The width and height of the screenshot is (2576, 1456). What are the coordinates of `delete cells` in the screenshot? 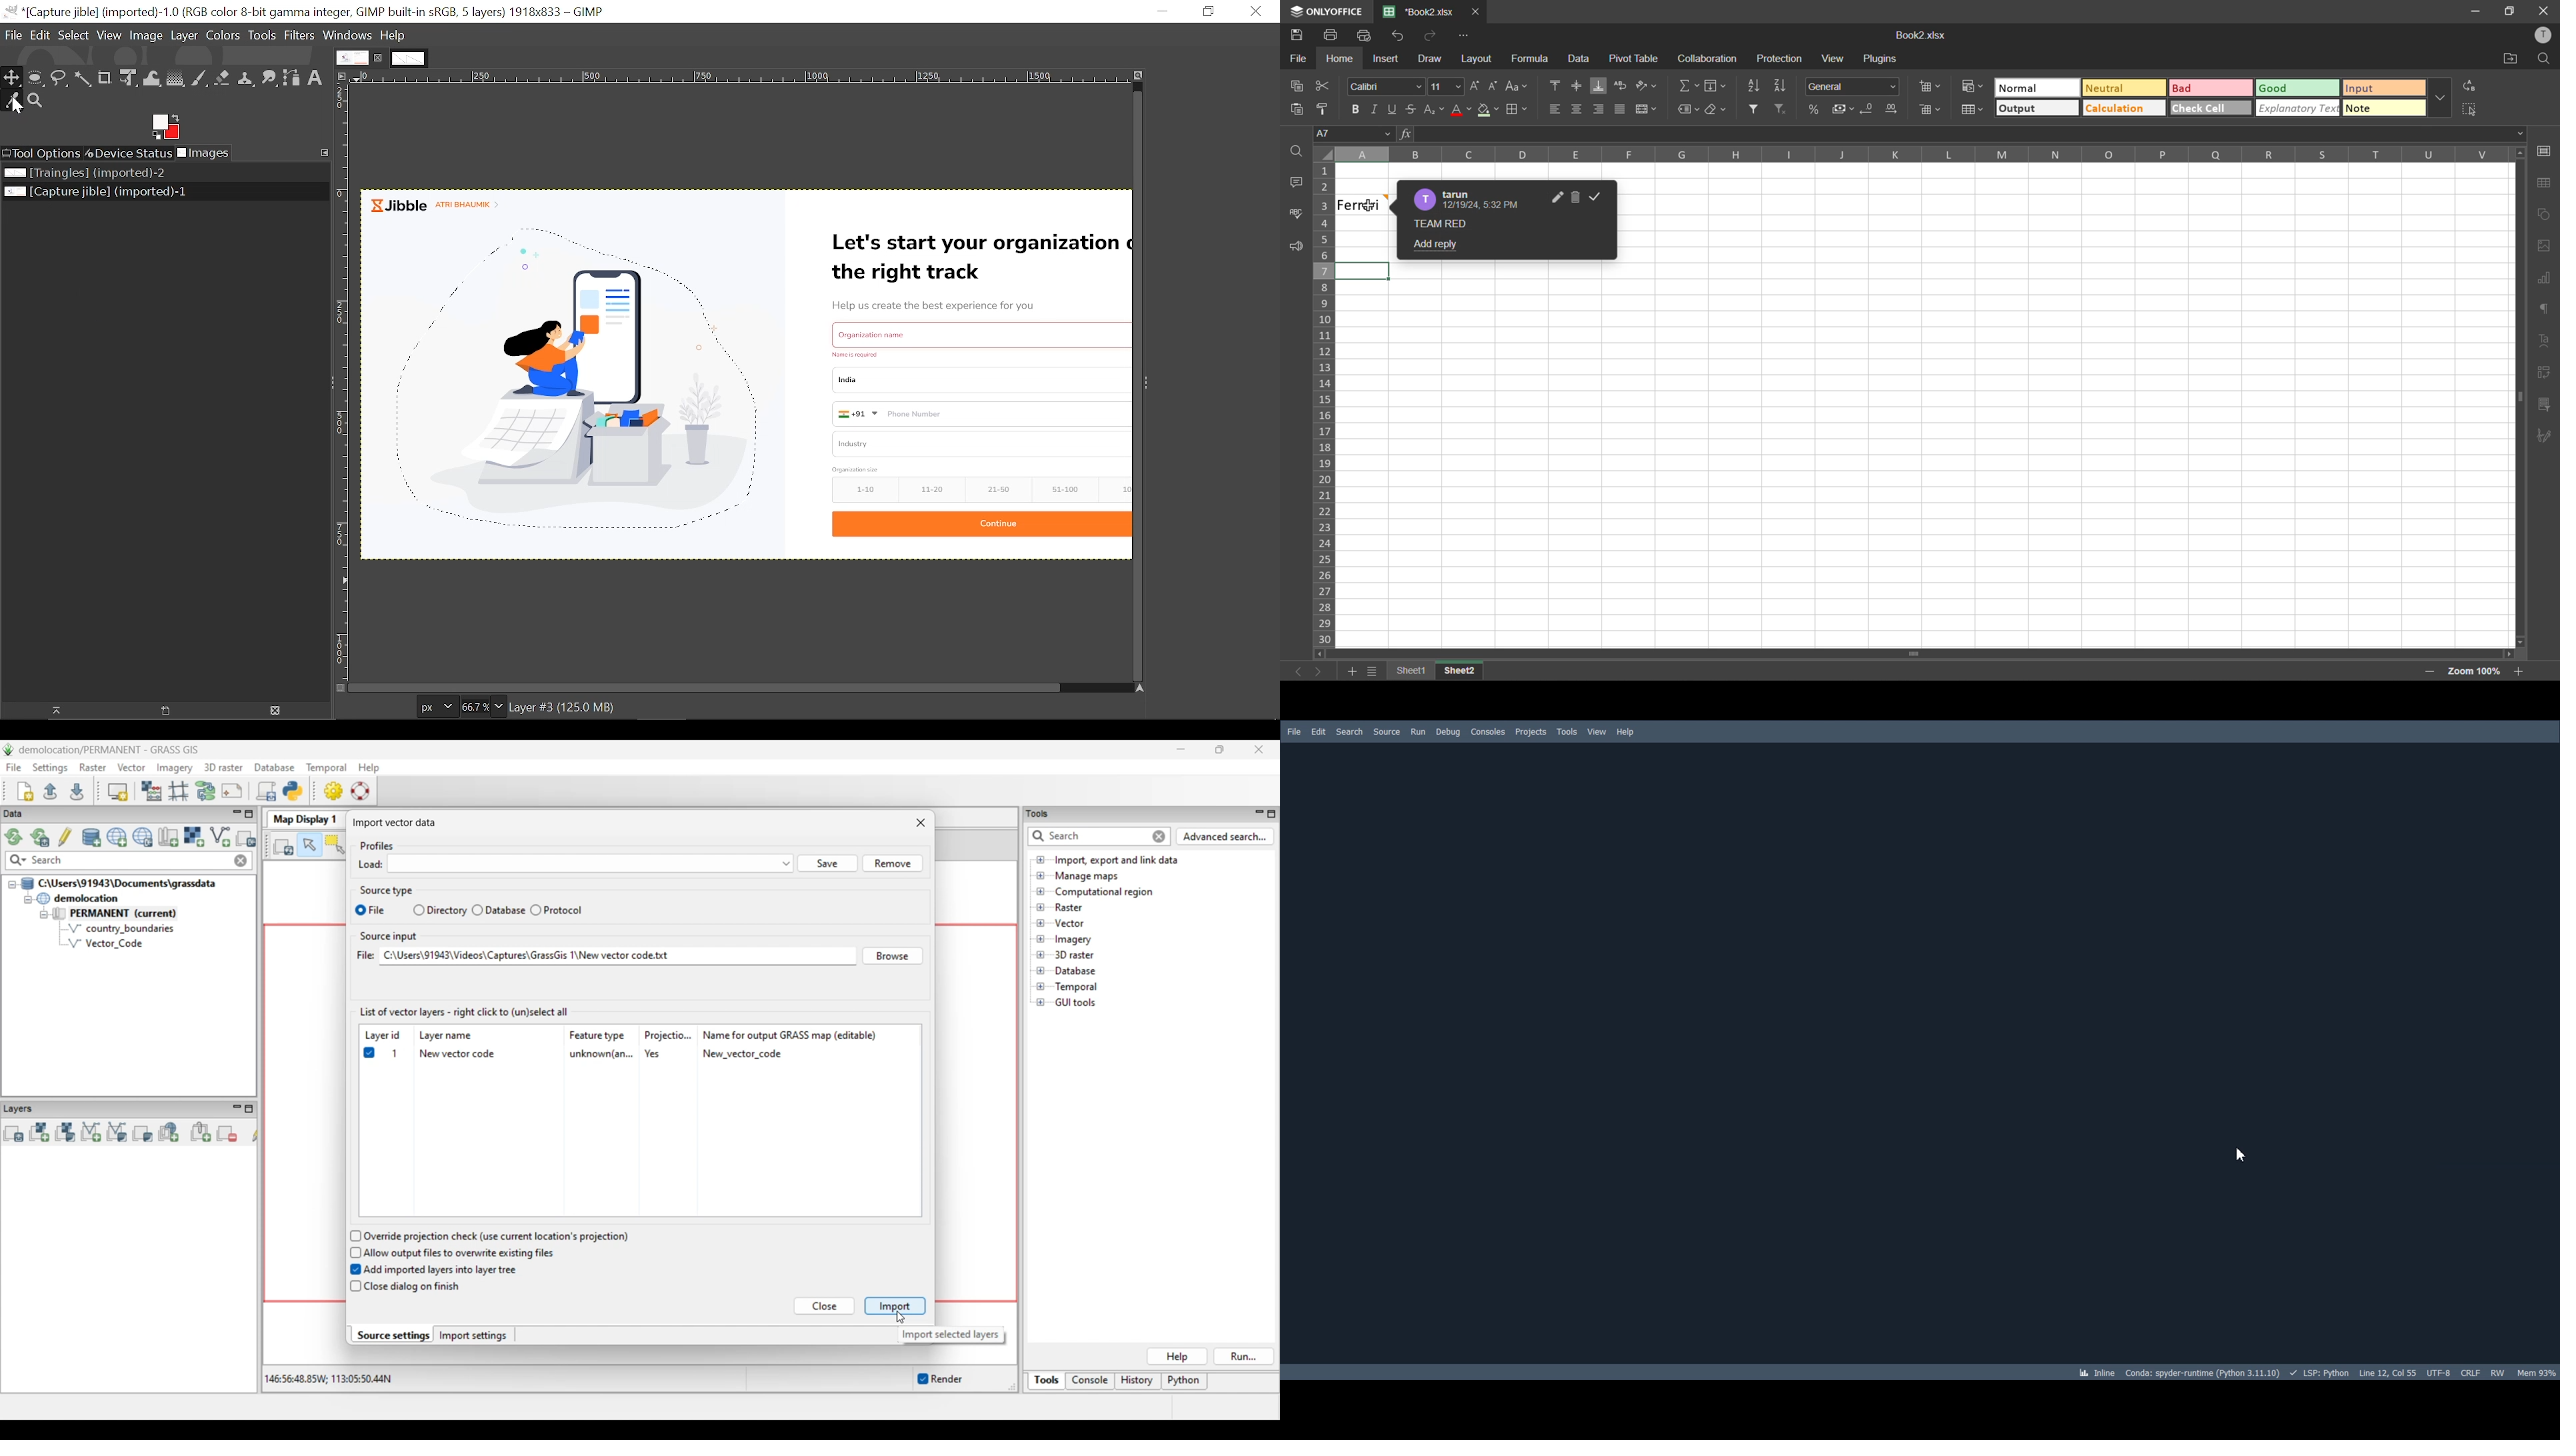 It's located at (1929, 111).